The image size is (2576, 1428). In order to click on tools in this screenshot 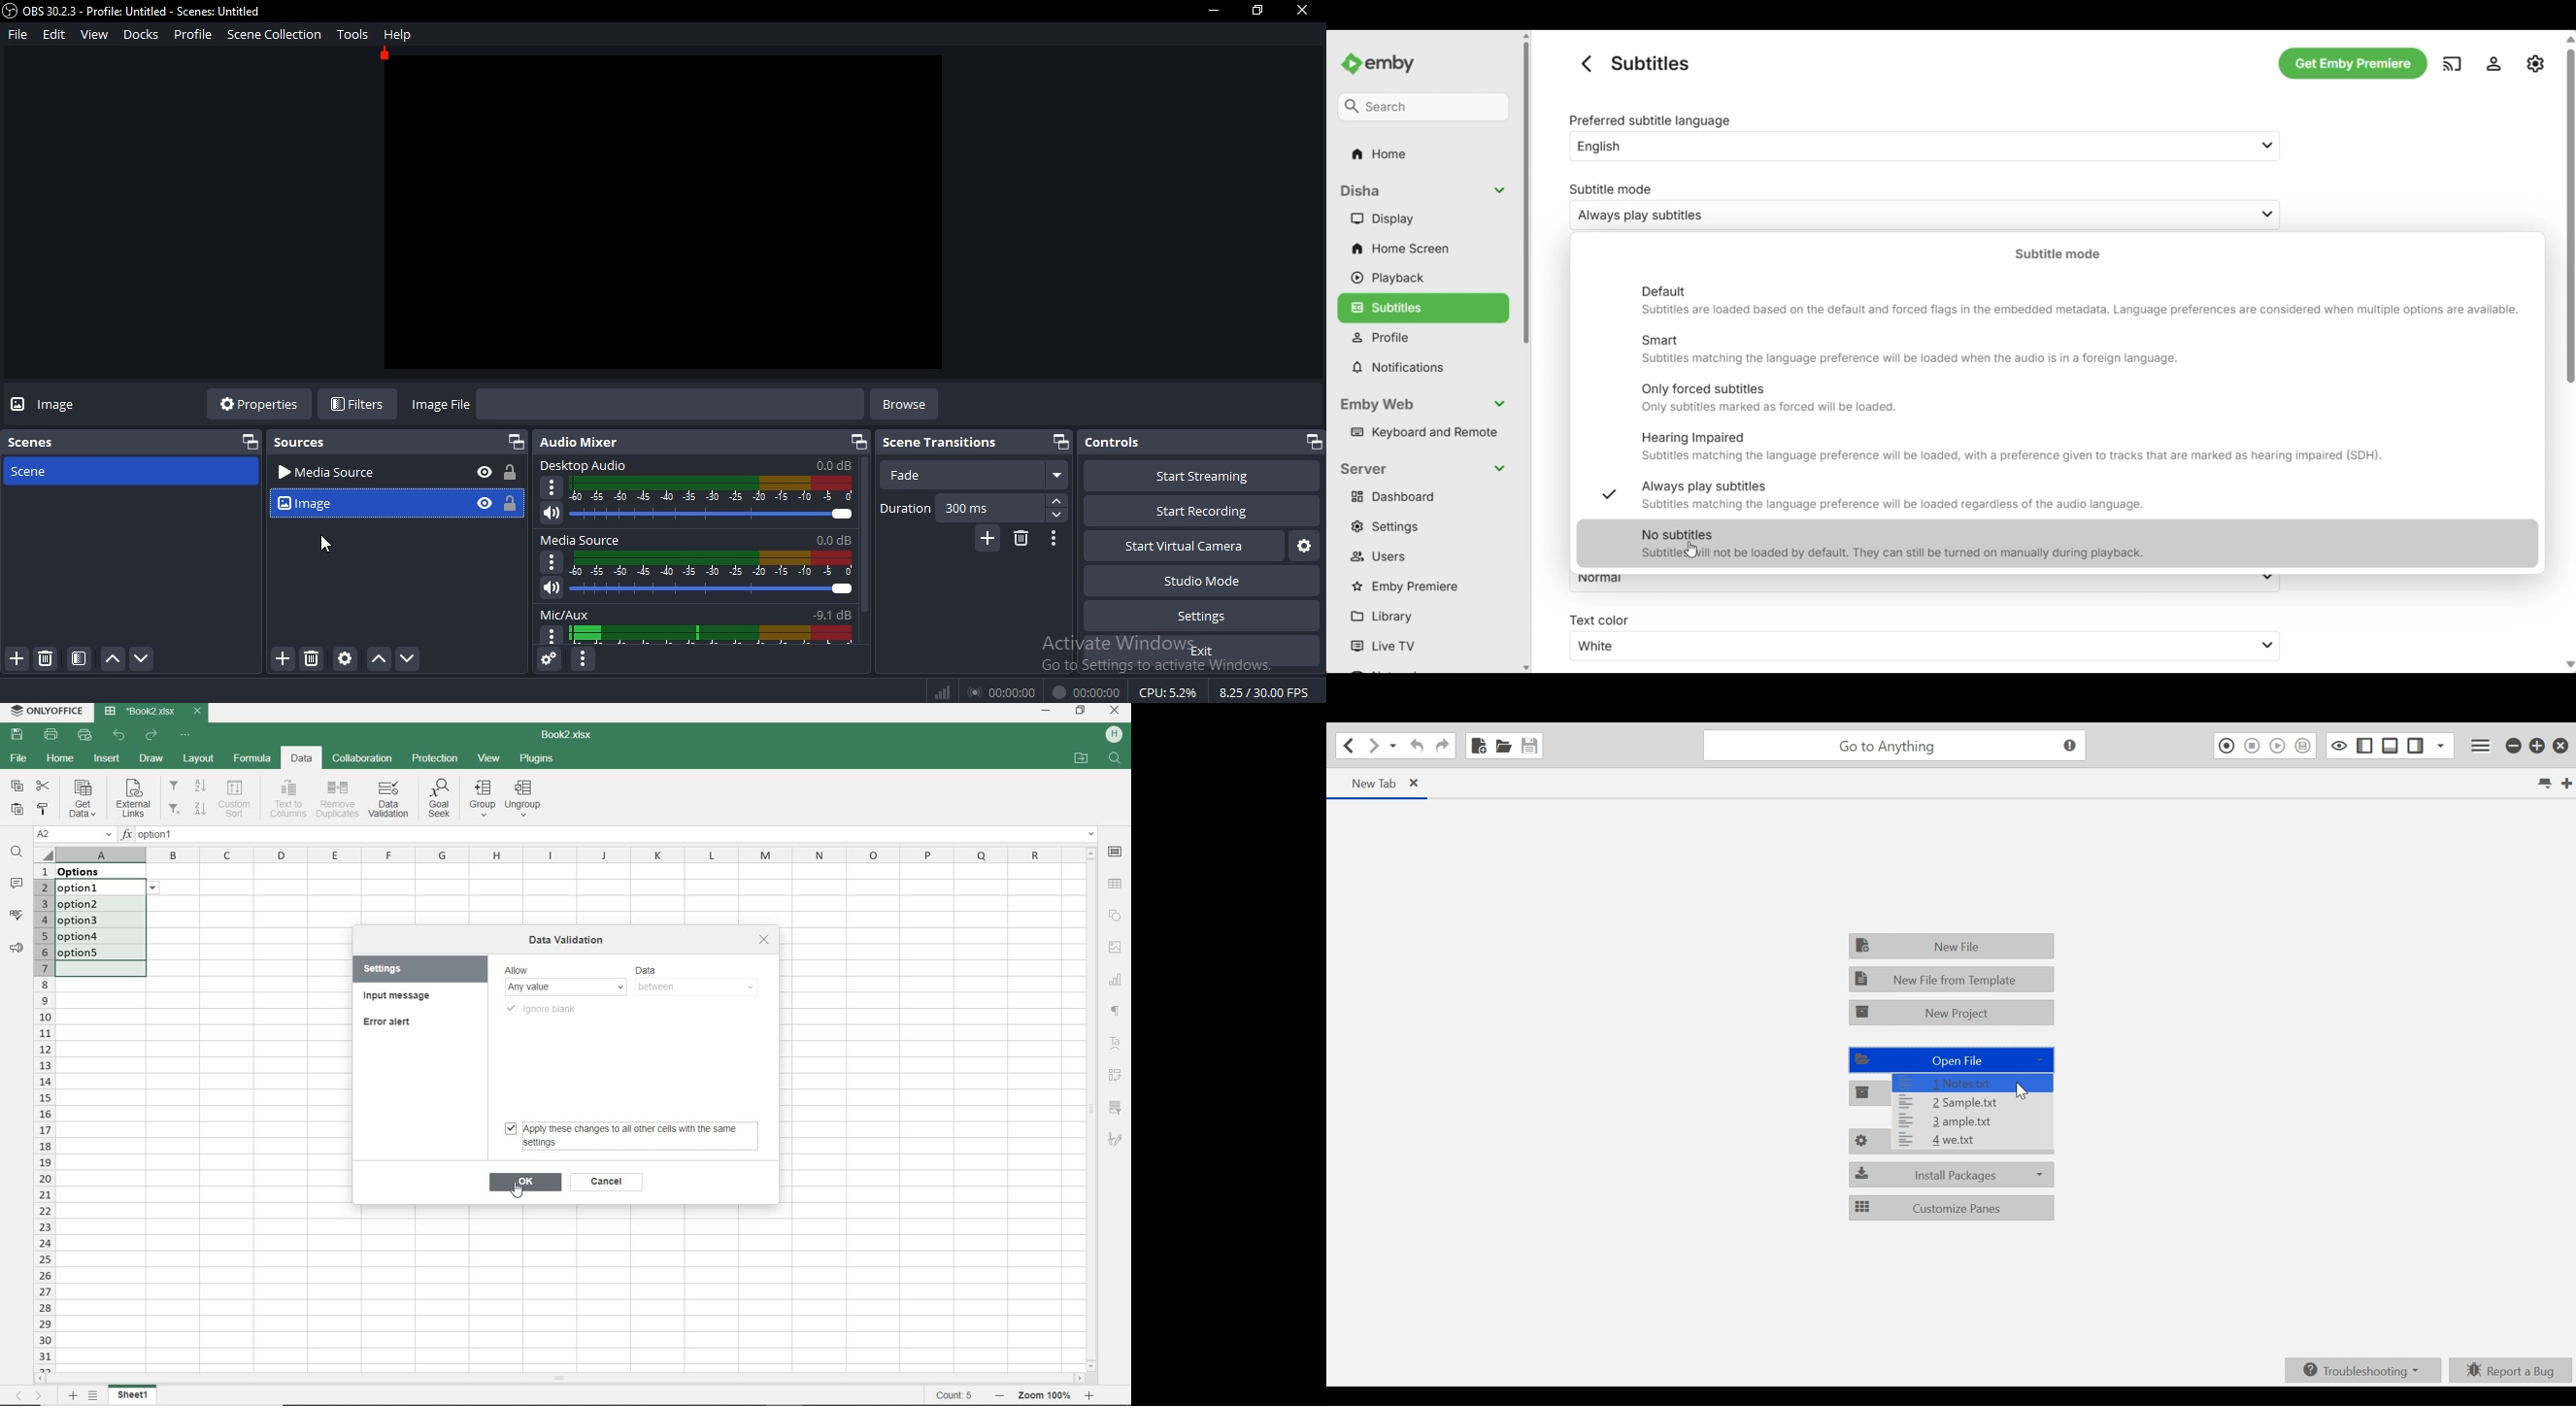, I will do `click(352, 34)`.